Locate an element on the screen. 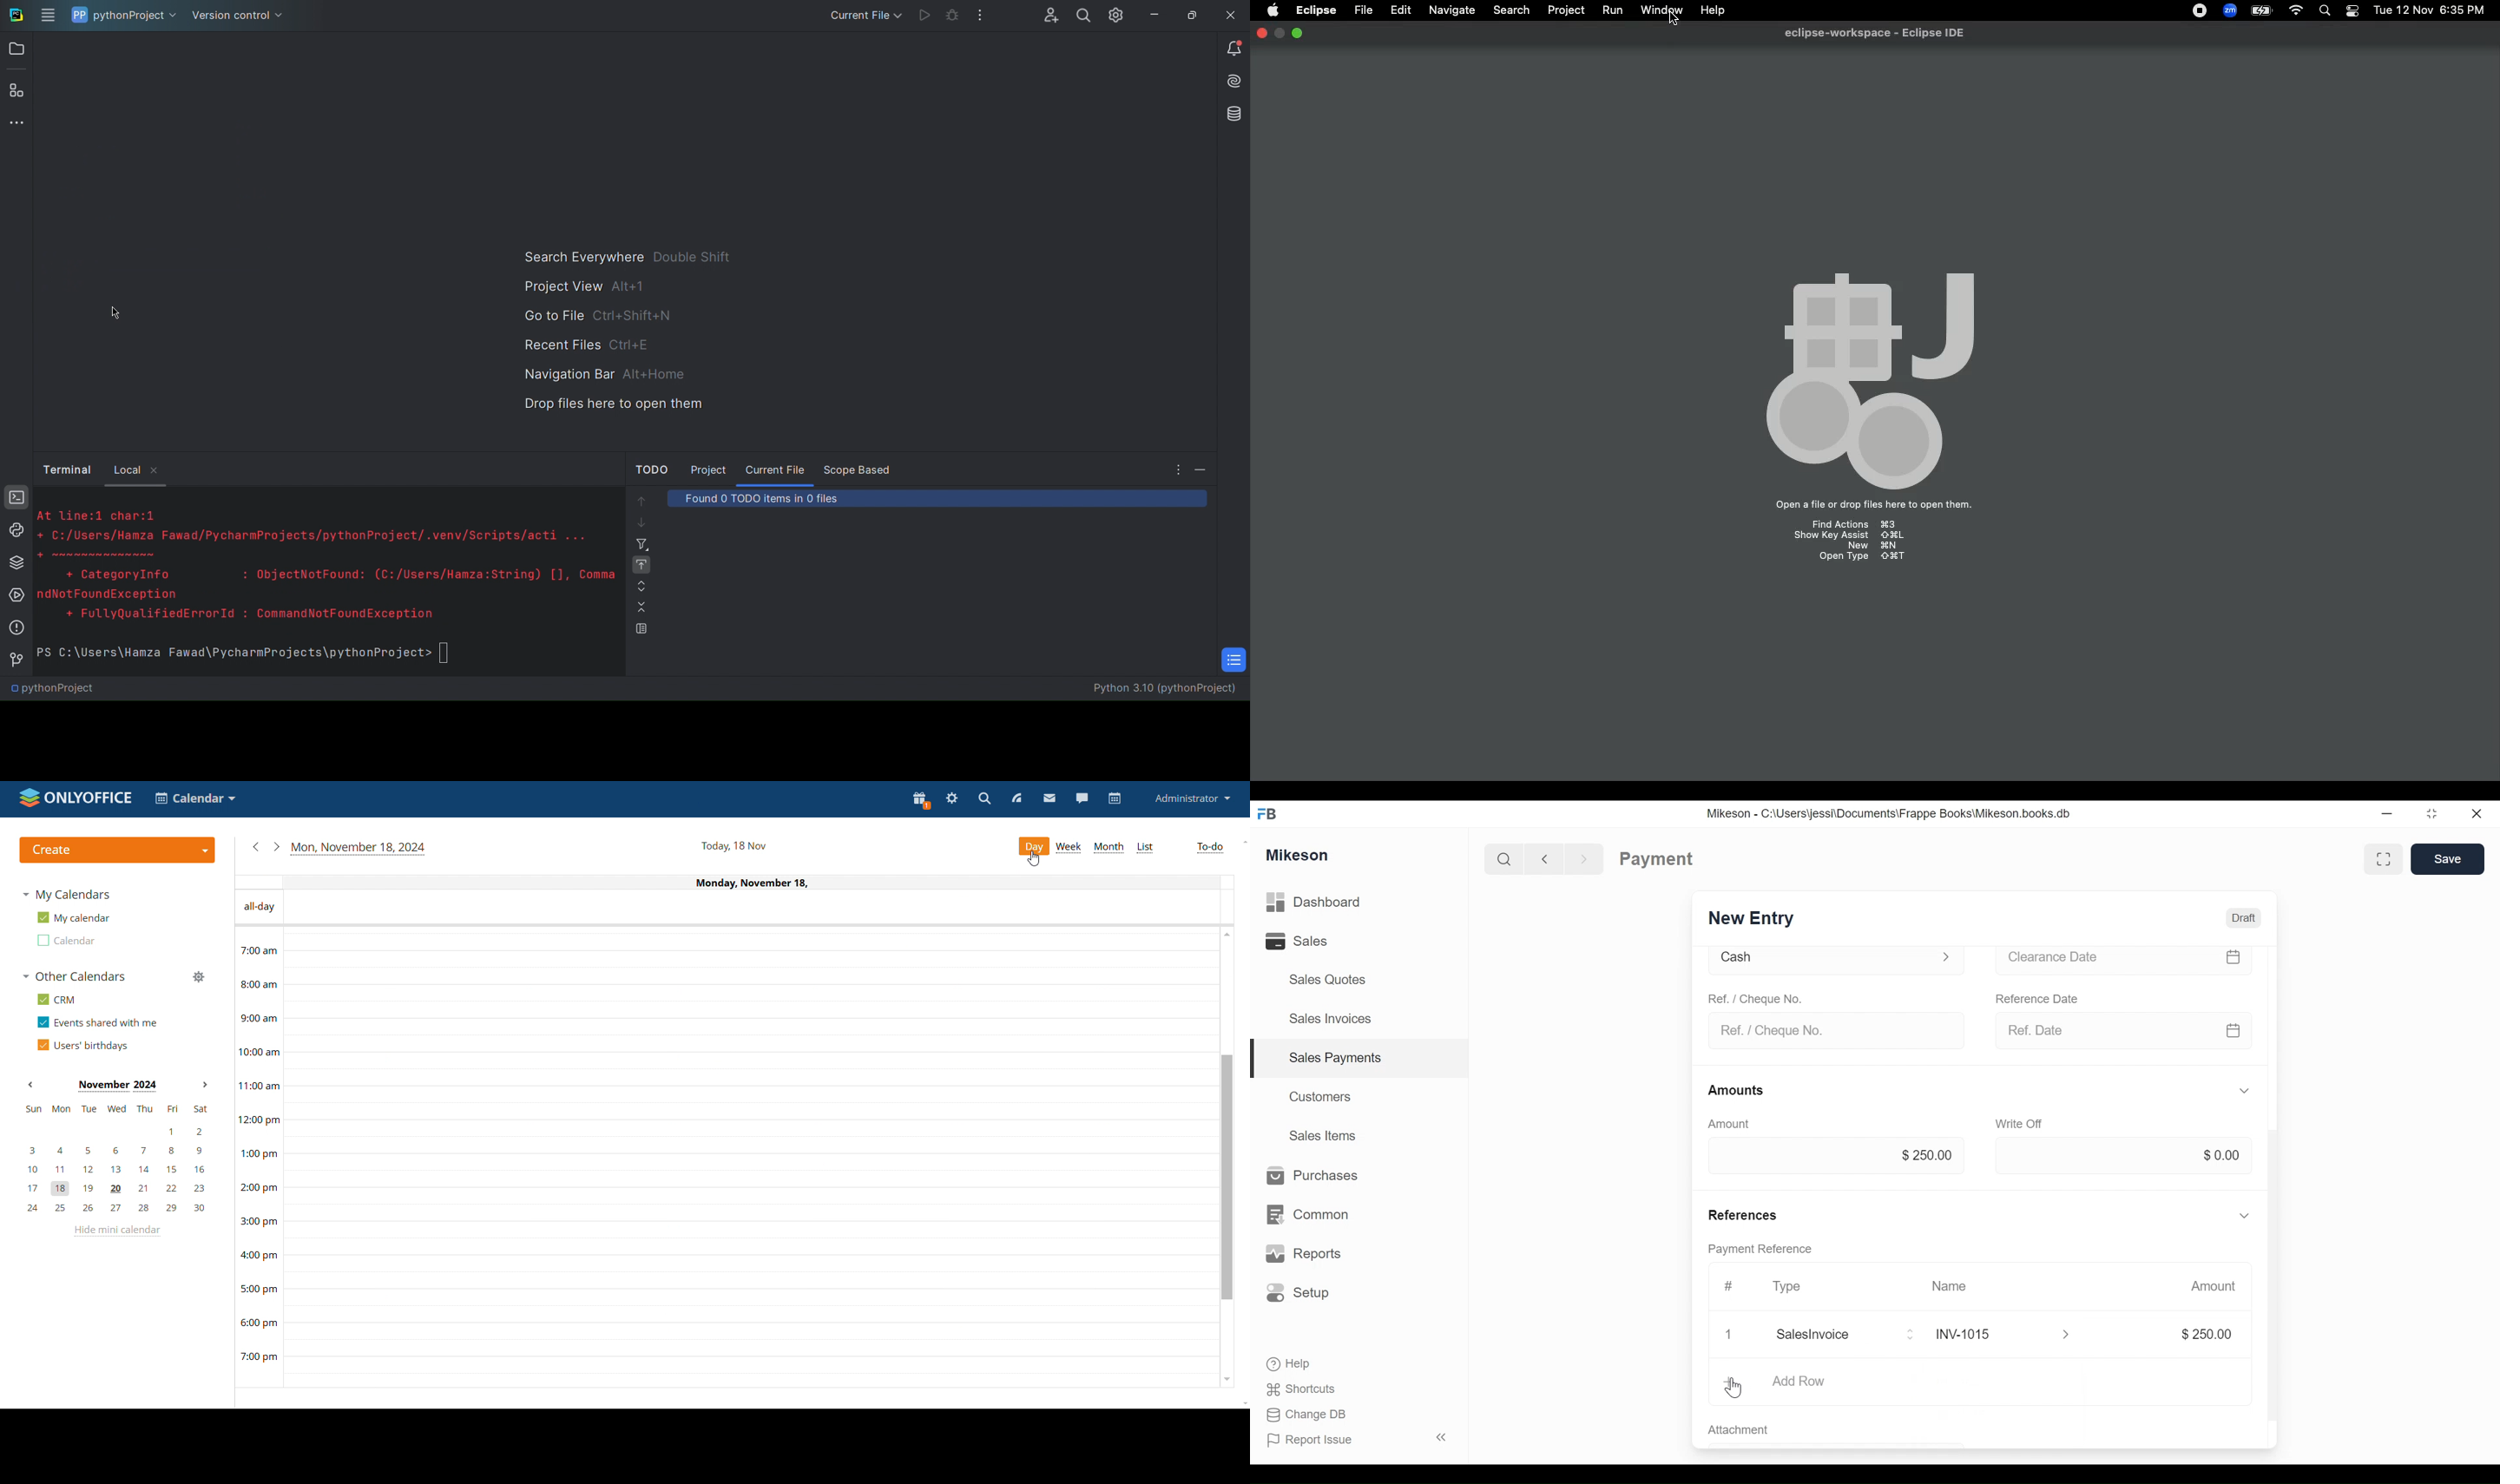 The image size is (2520, 1484). File is located at coordinates (1362, 10).